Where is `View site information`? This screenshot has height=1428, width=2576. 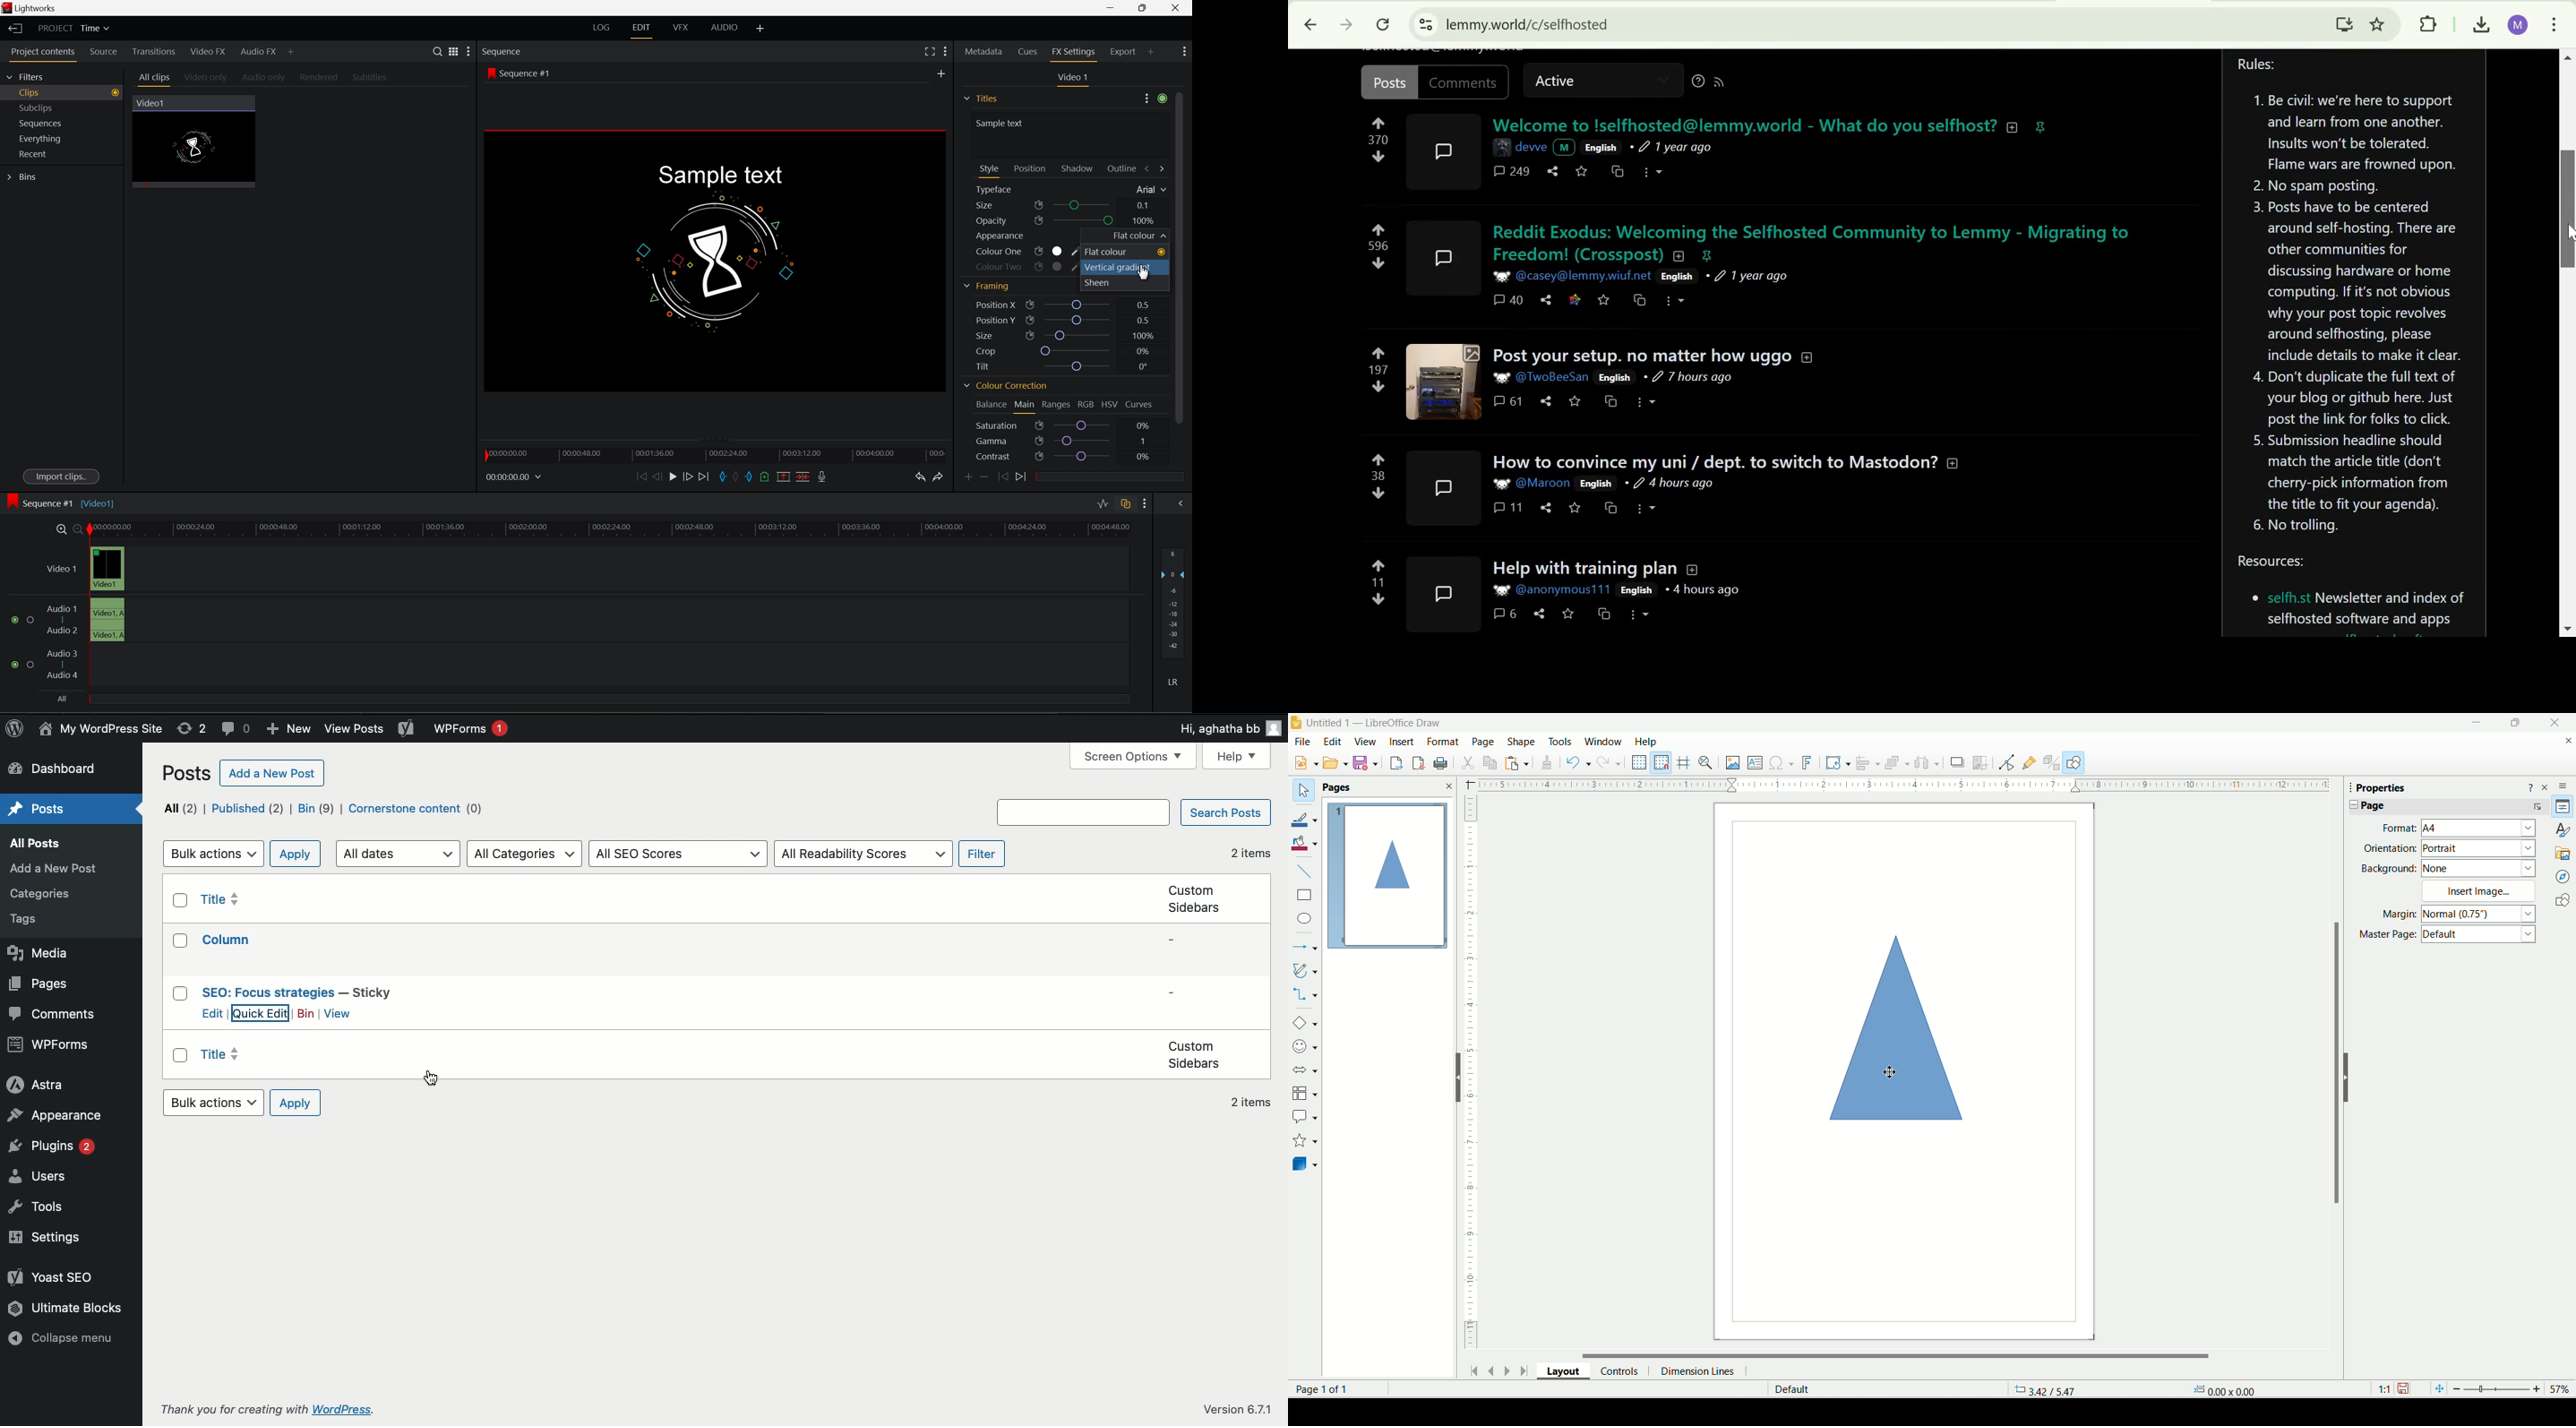
View site information is located at coordinates (1426, 25).